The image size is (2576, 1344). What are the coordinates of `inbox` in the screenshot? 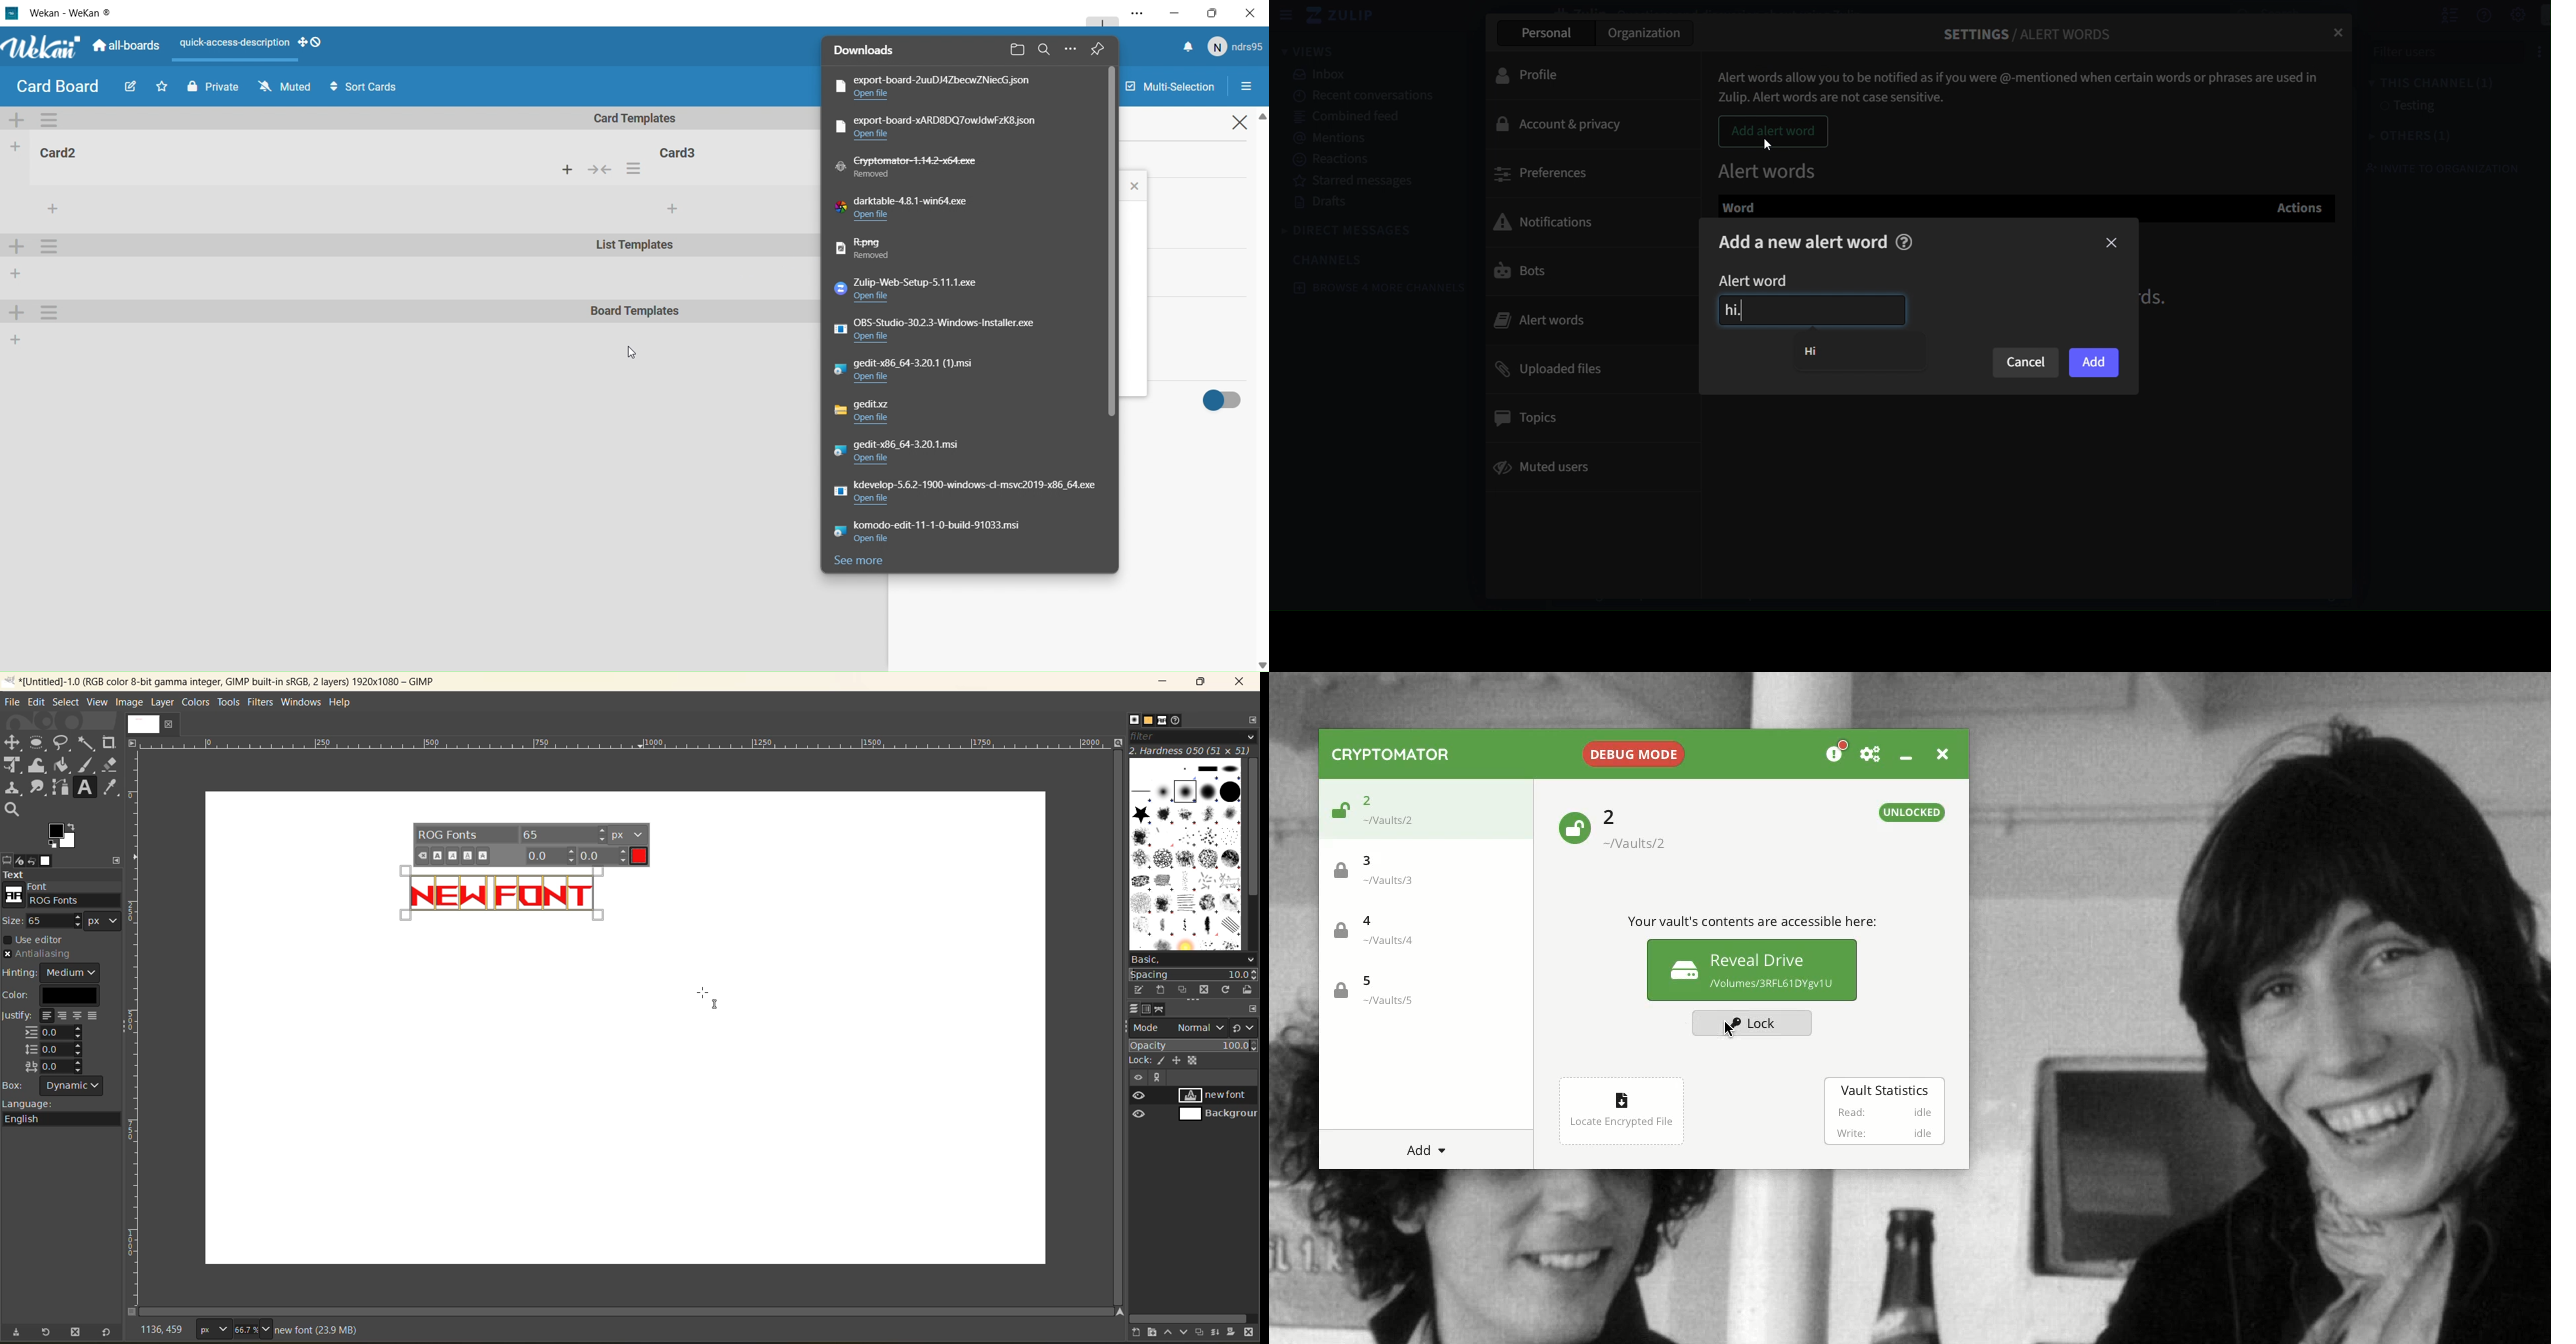 It's located at (1321, 76).